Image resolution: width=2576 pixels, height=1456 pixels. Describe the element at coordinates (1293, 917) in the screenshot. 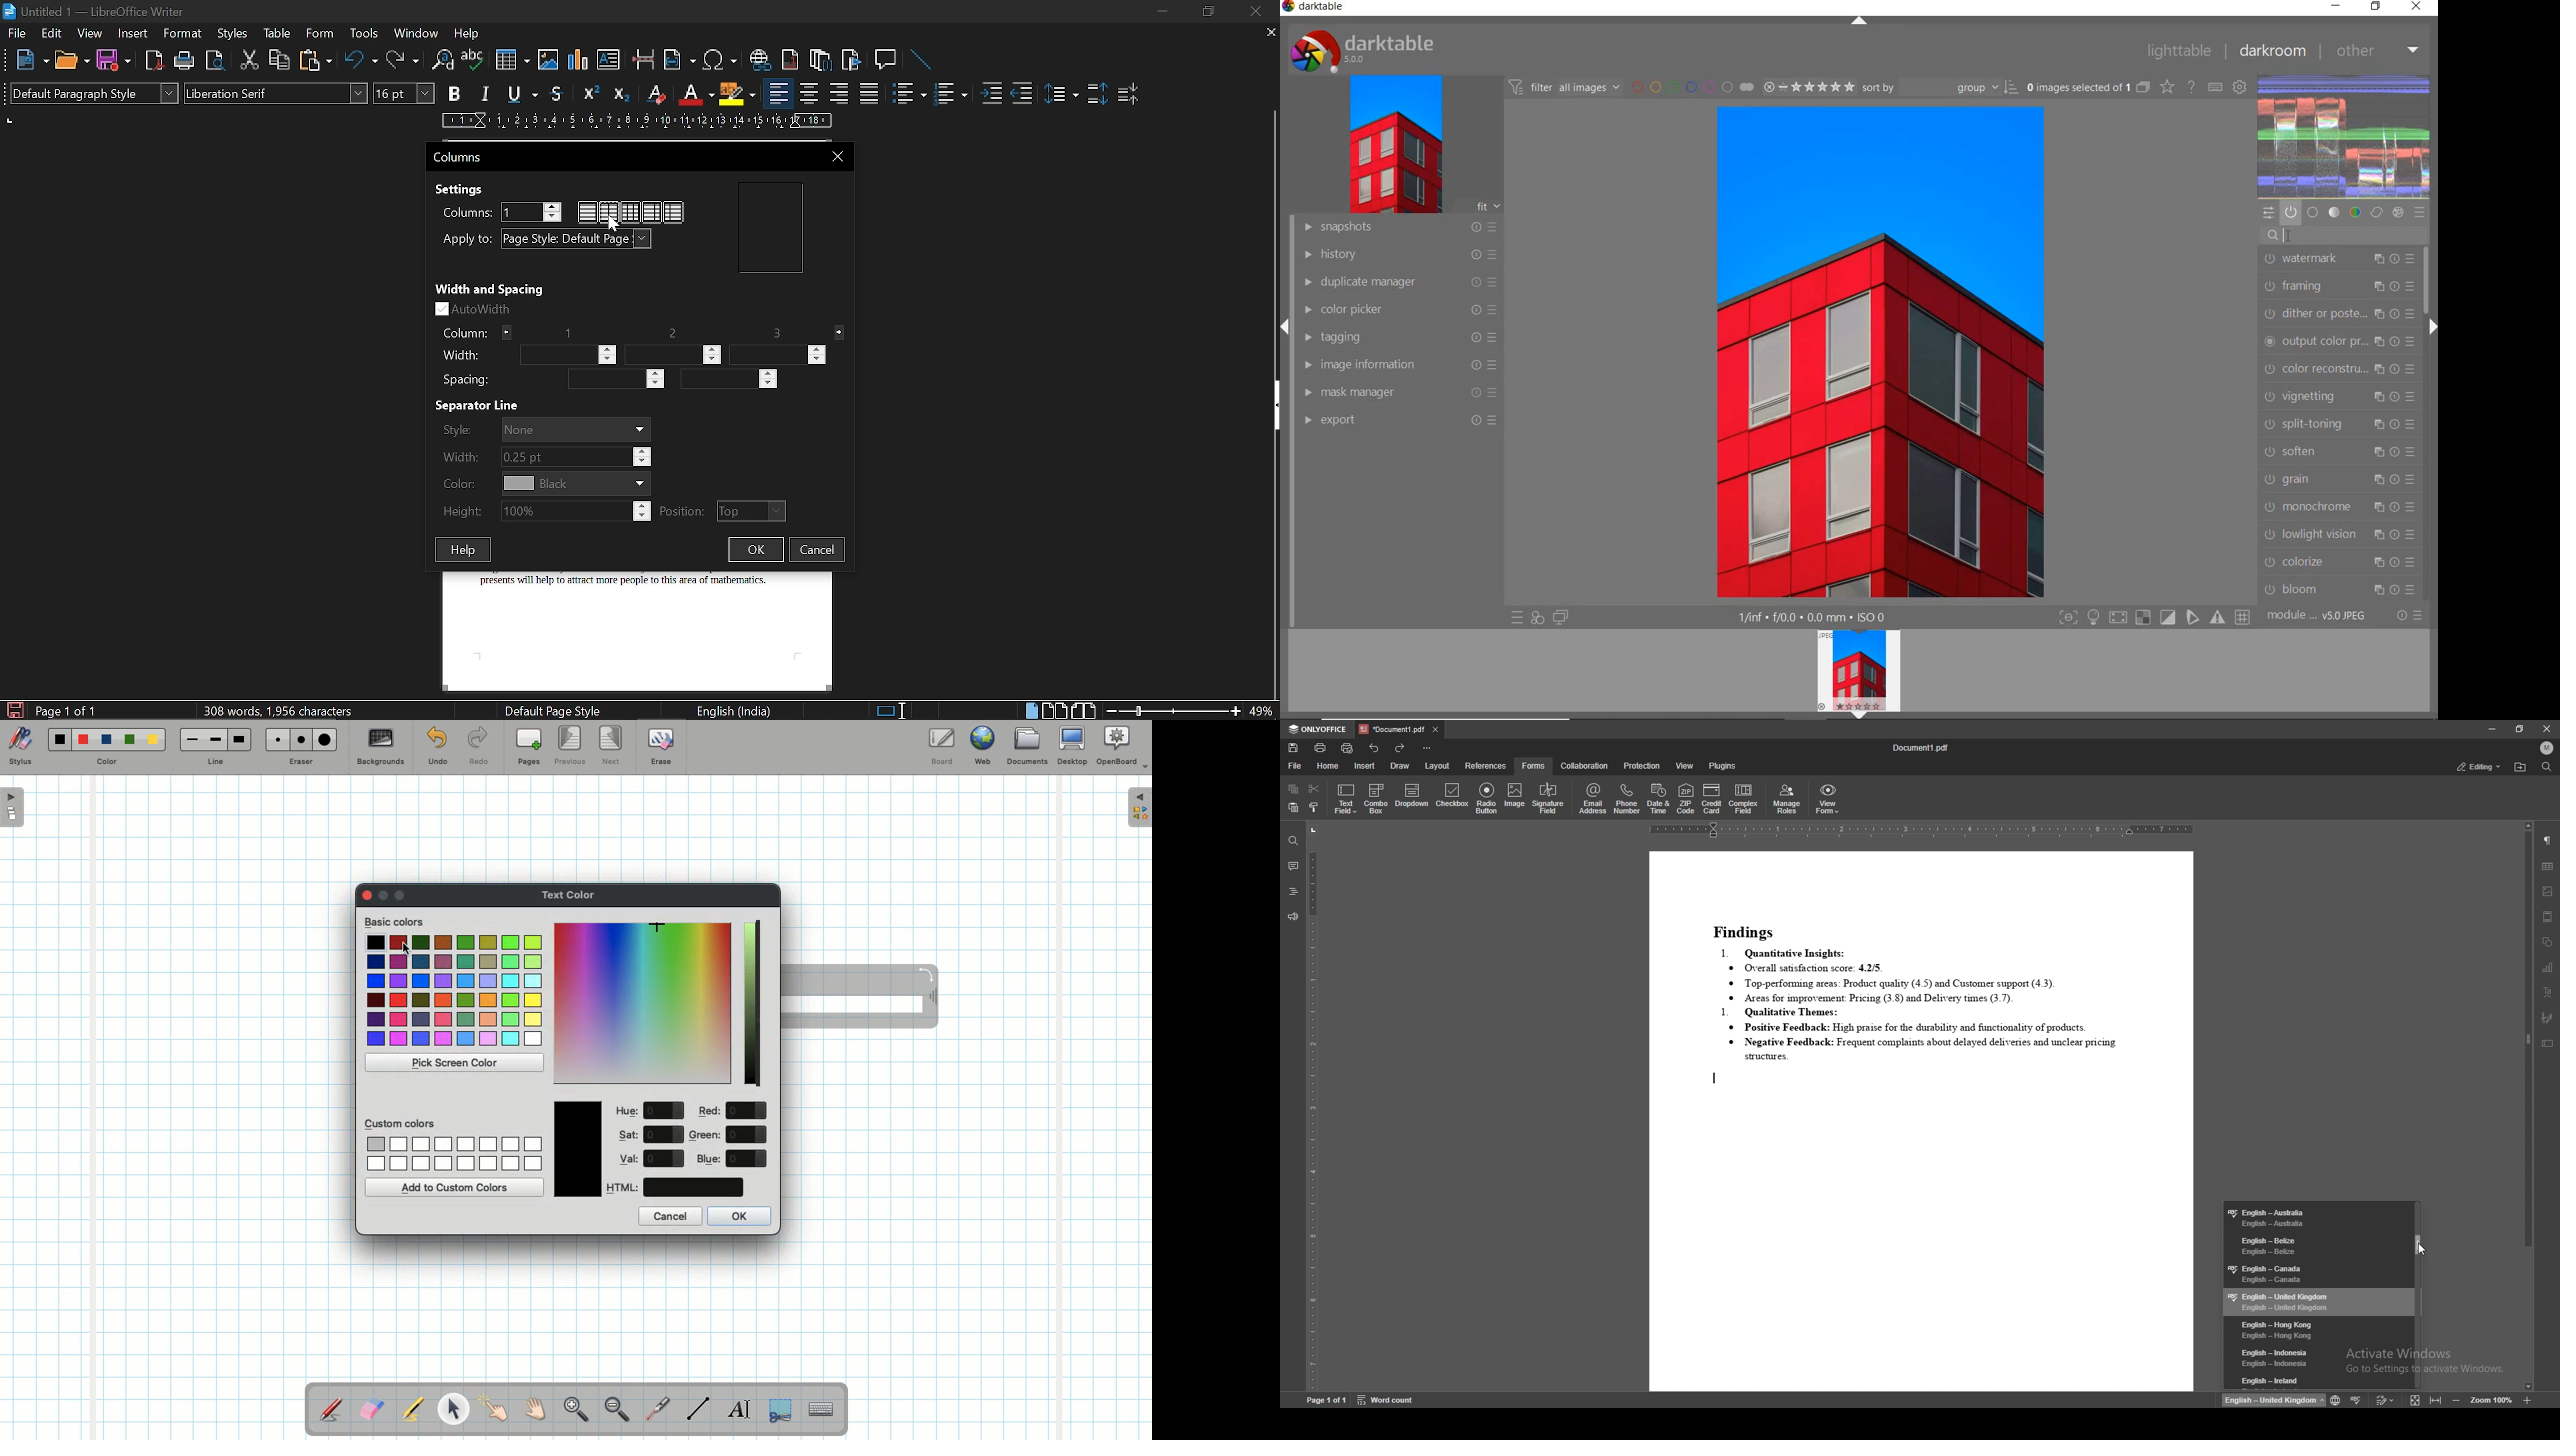

I see `feedback` at that location.